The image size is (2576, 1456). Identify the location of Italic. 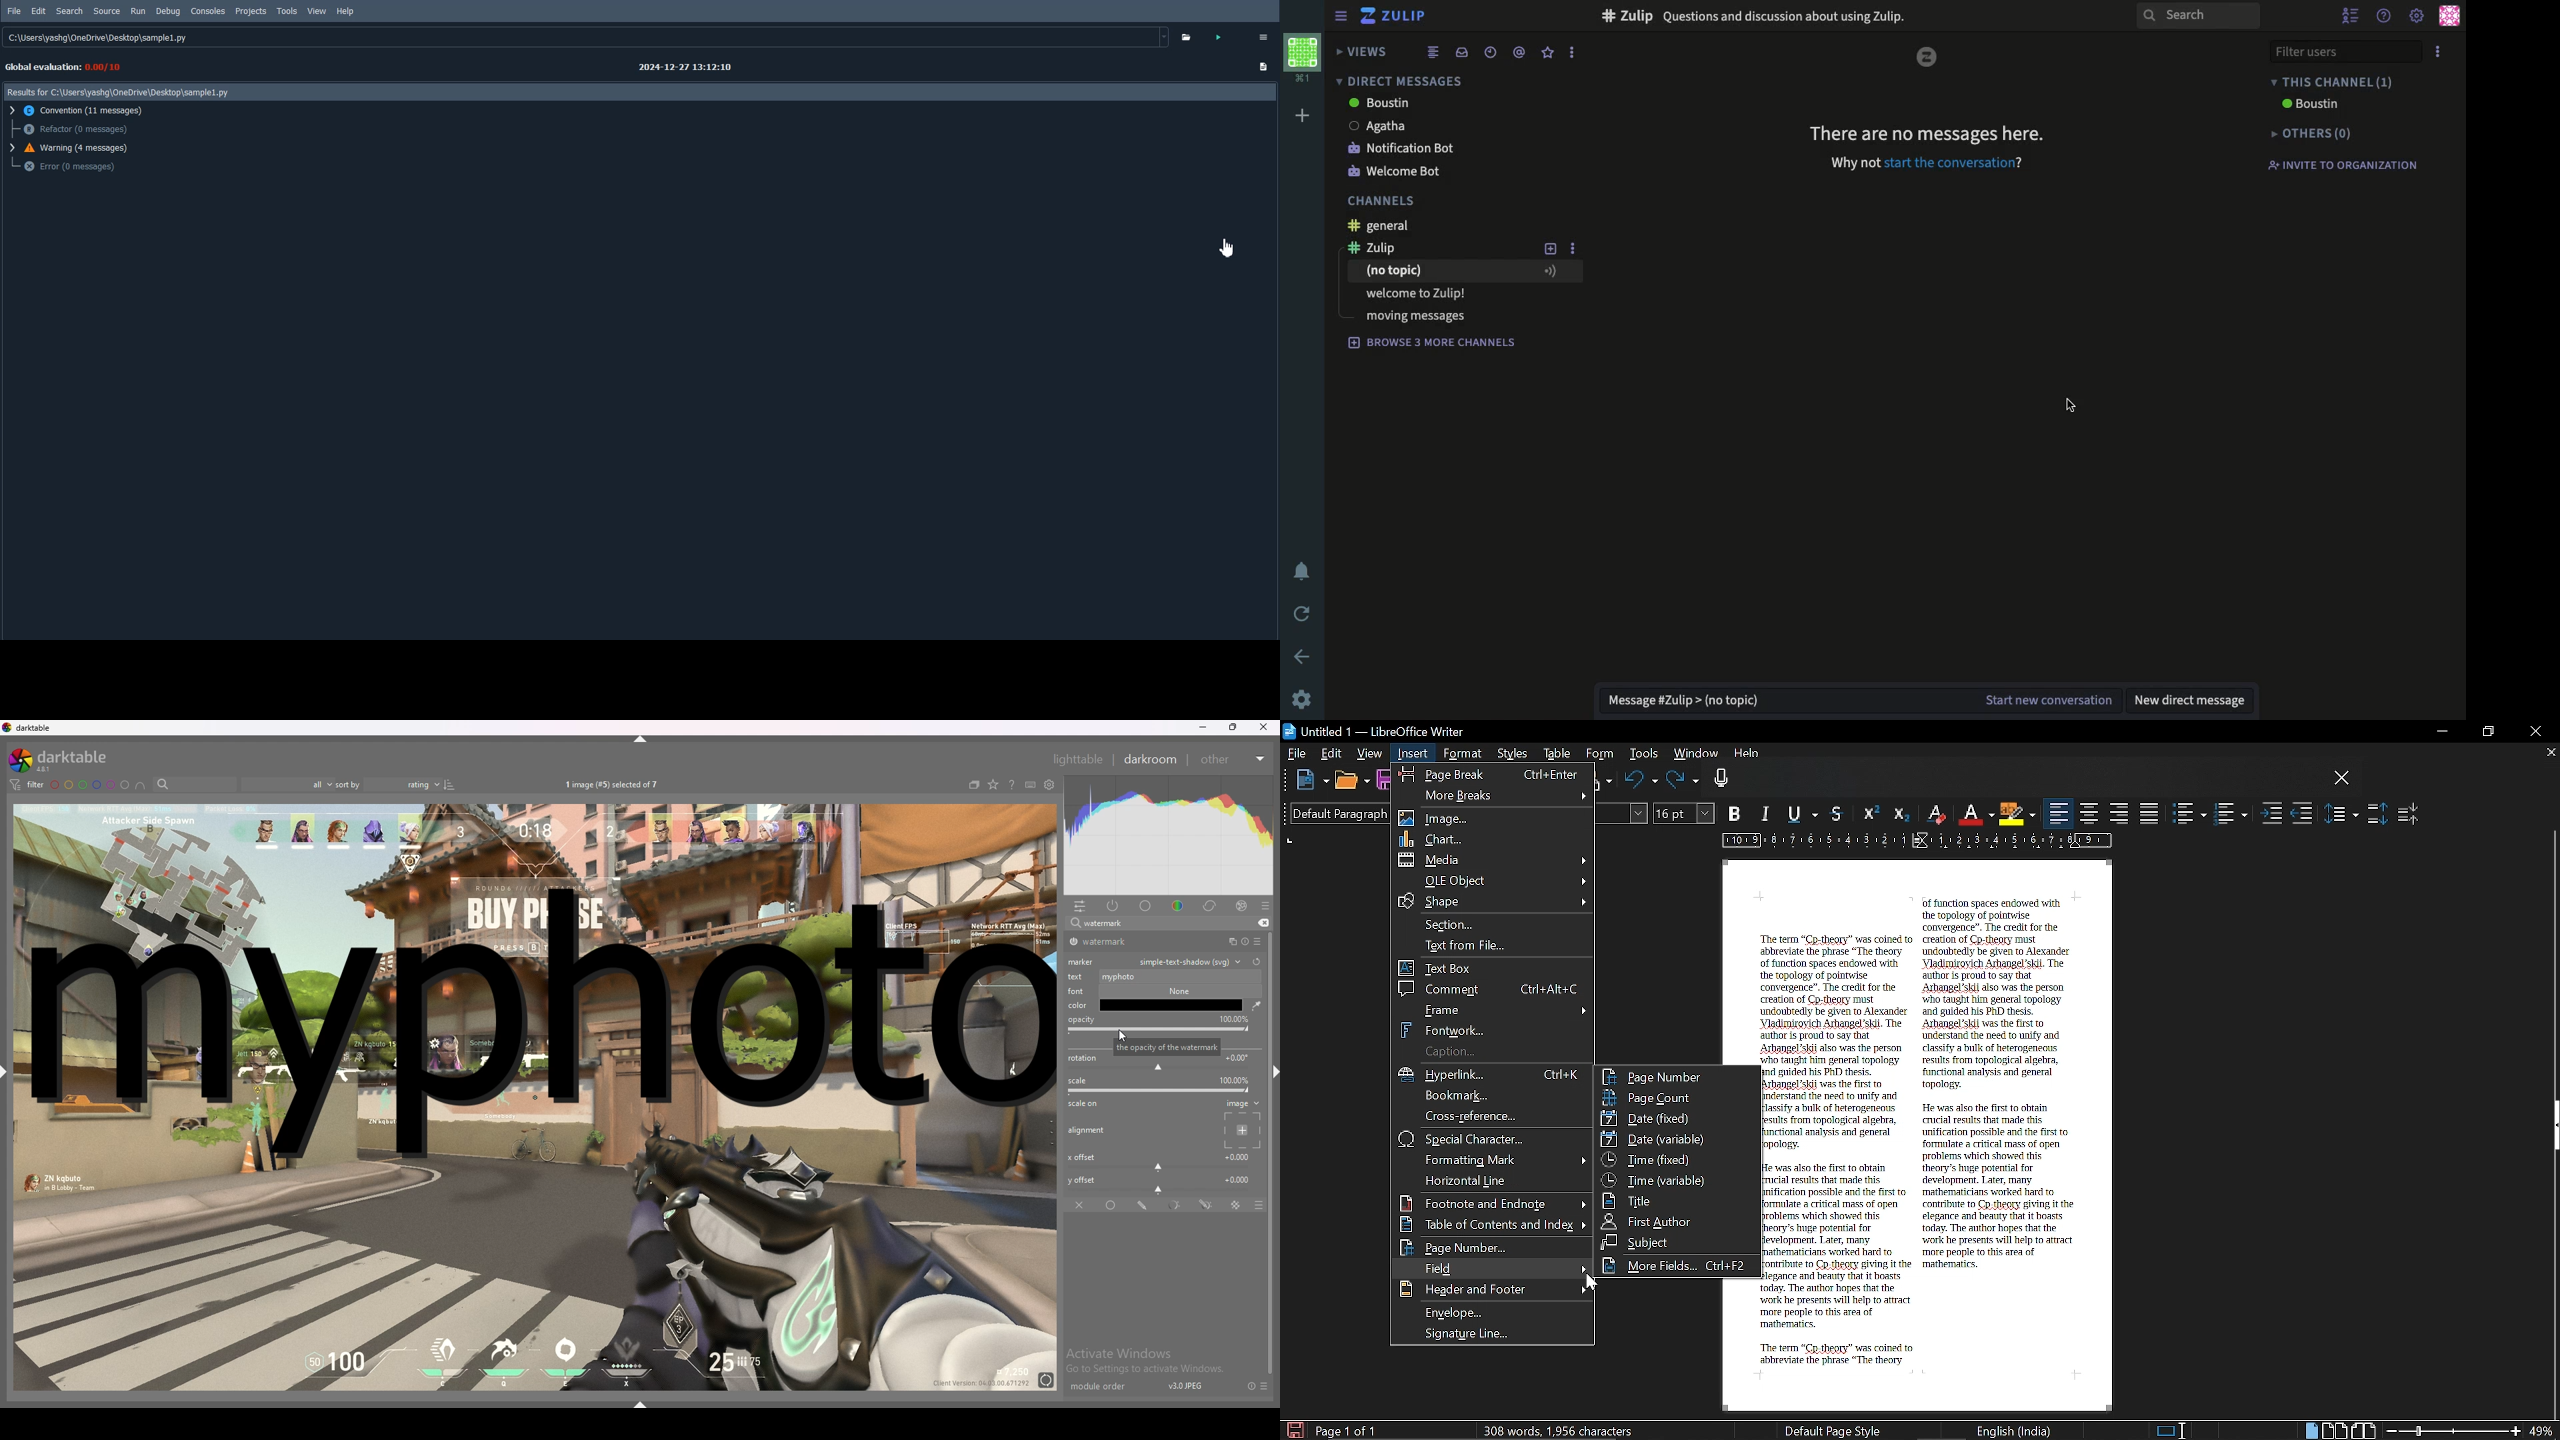
(1767, 815).